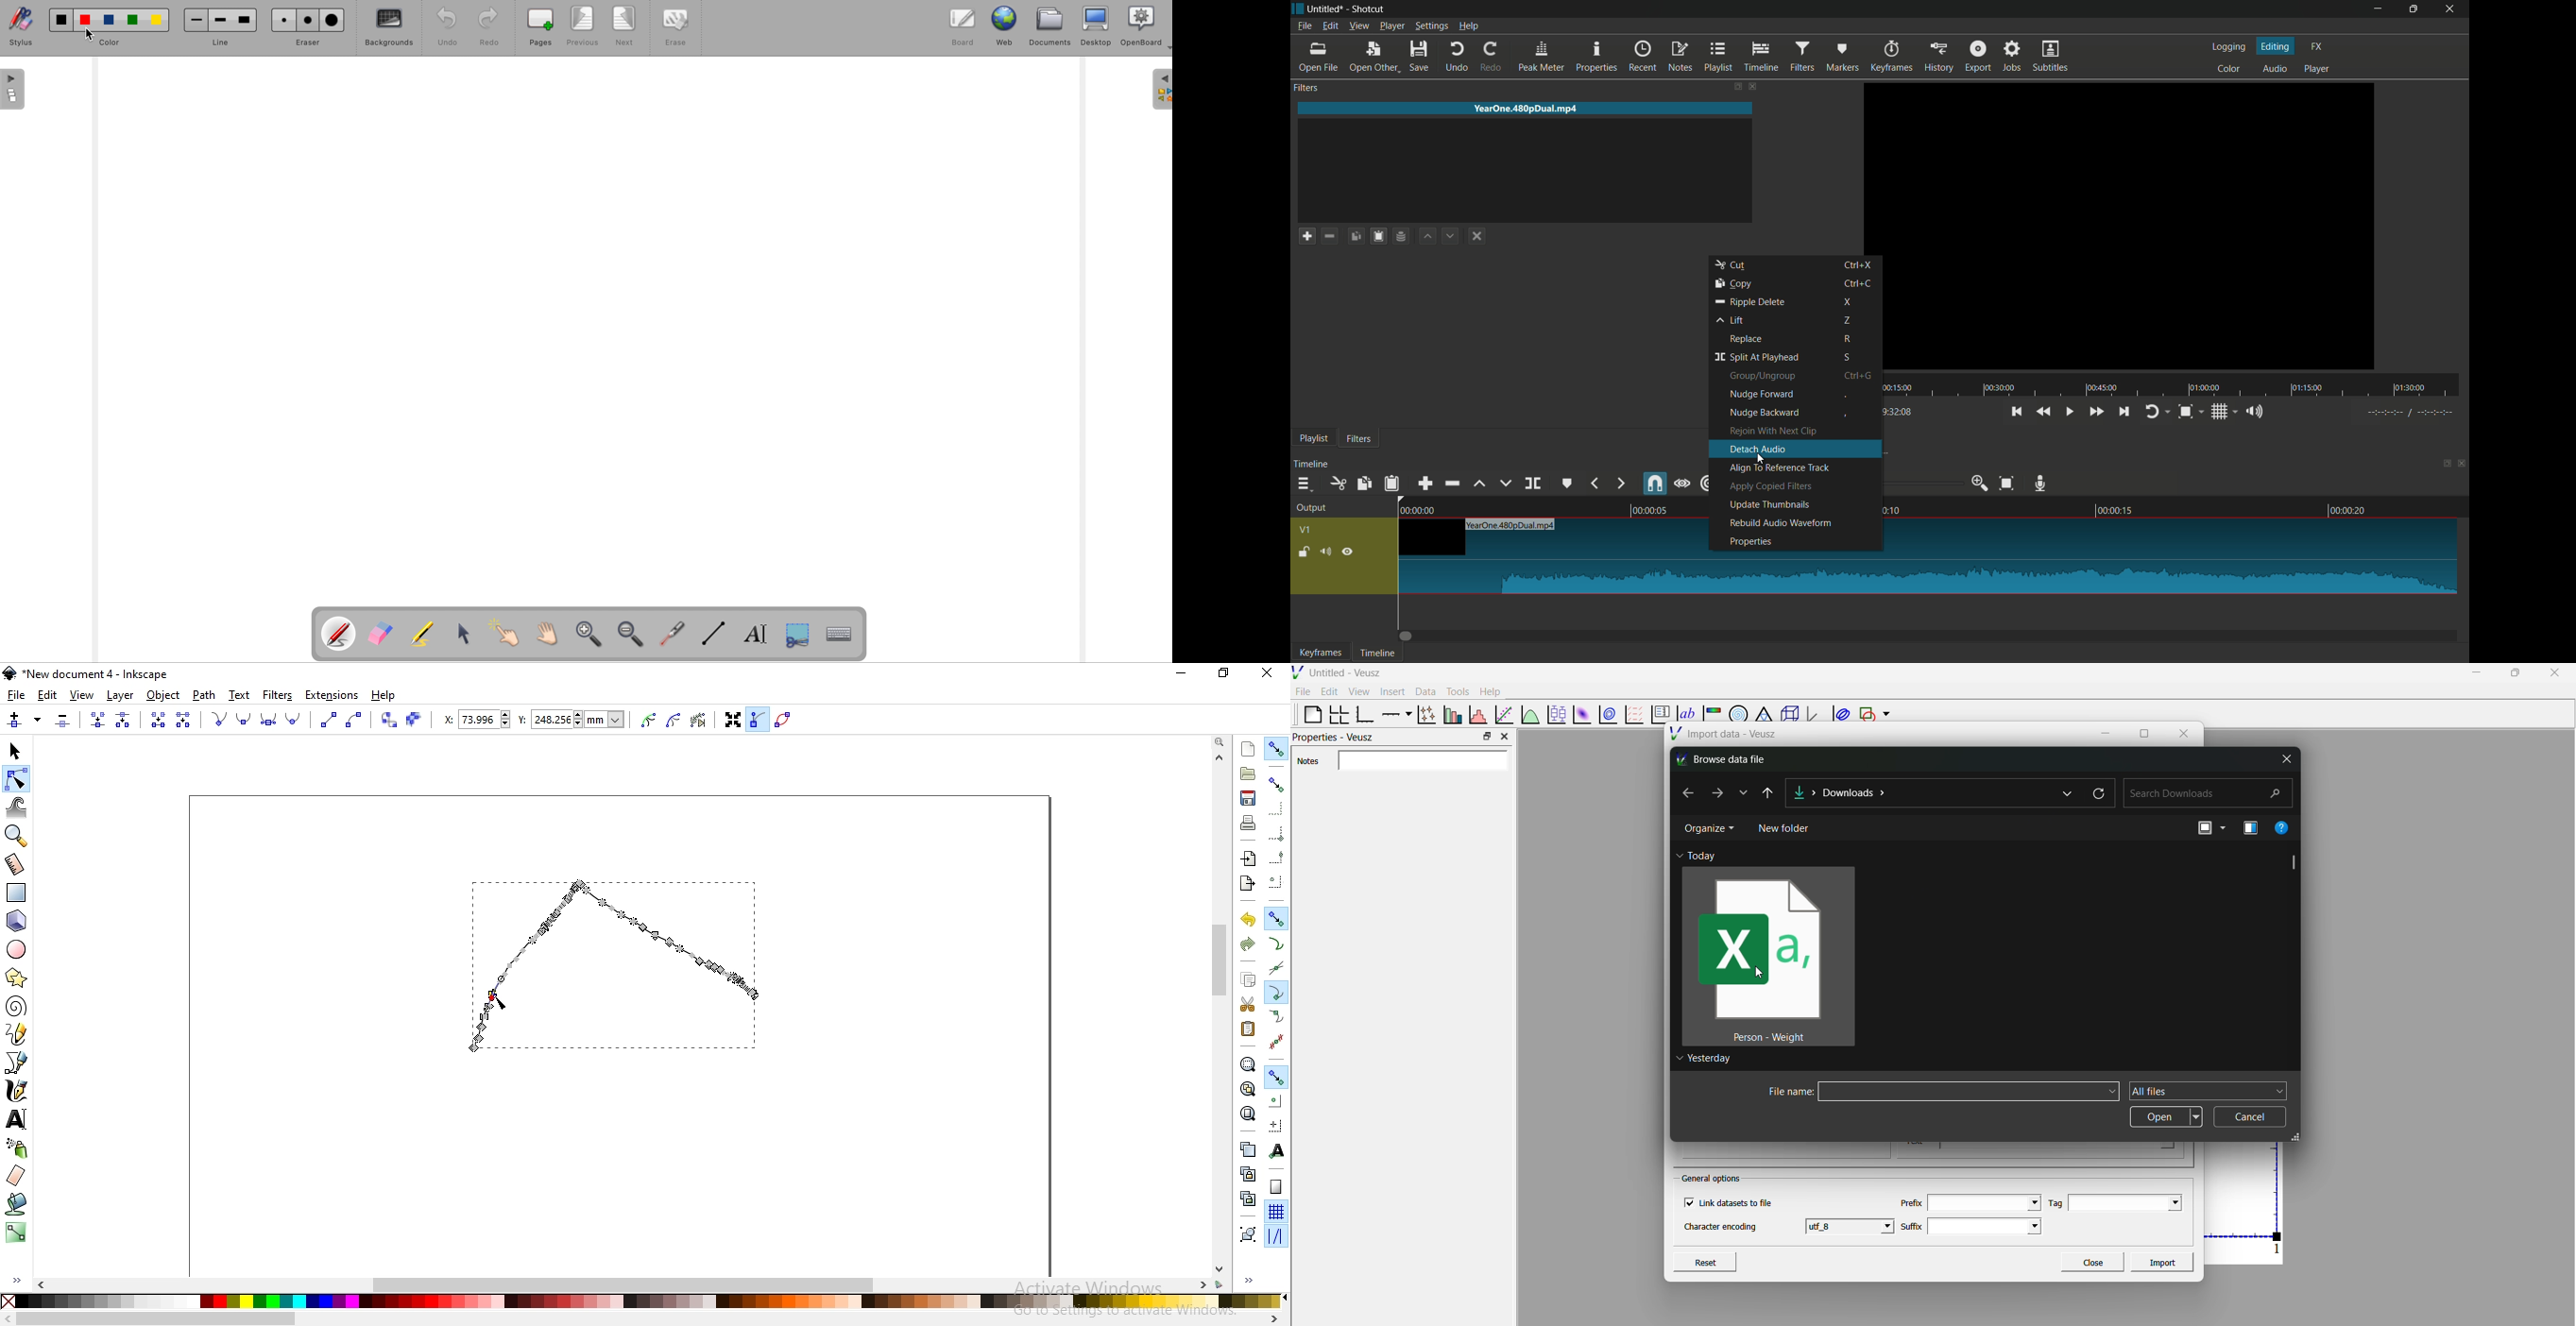 This screenshot has height=1344, width=2576. Describe the element at coordinates (1750, 542) in the screenshot. I see `properties` at that location.